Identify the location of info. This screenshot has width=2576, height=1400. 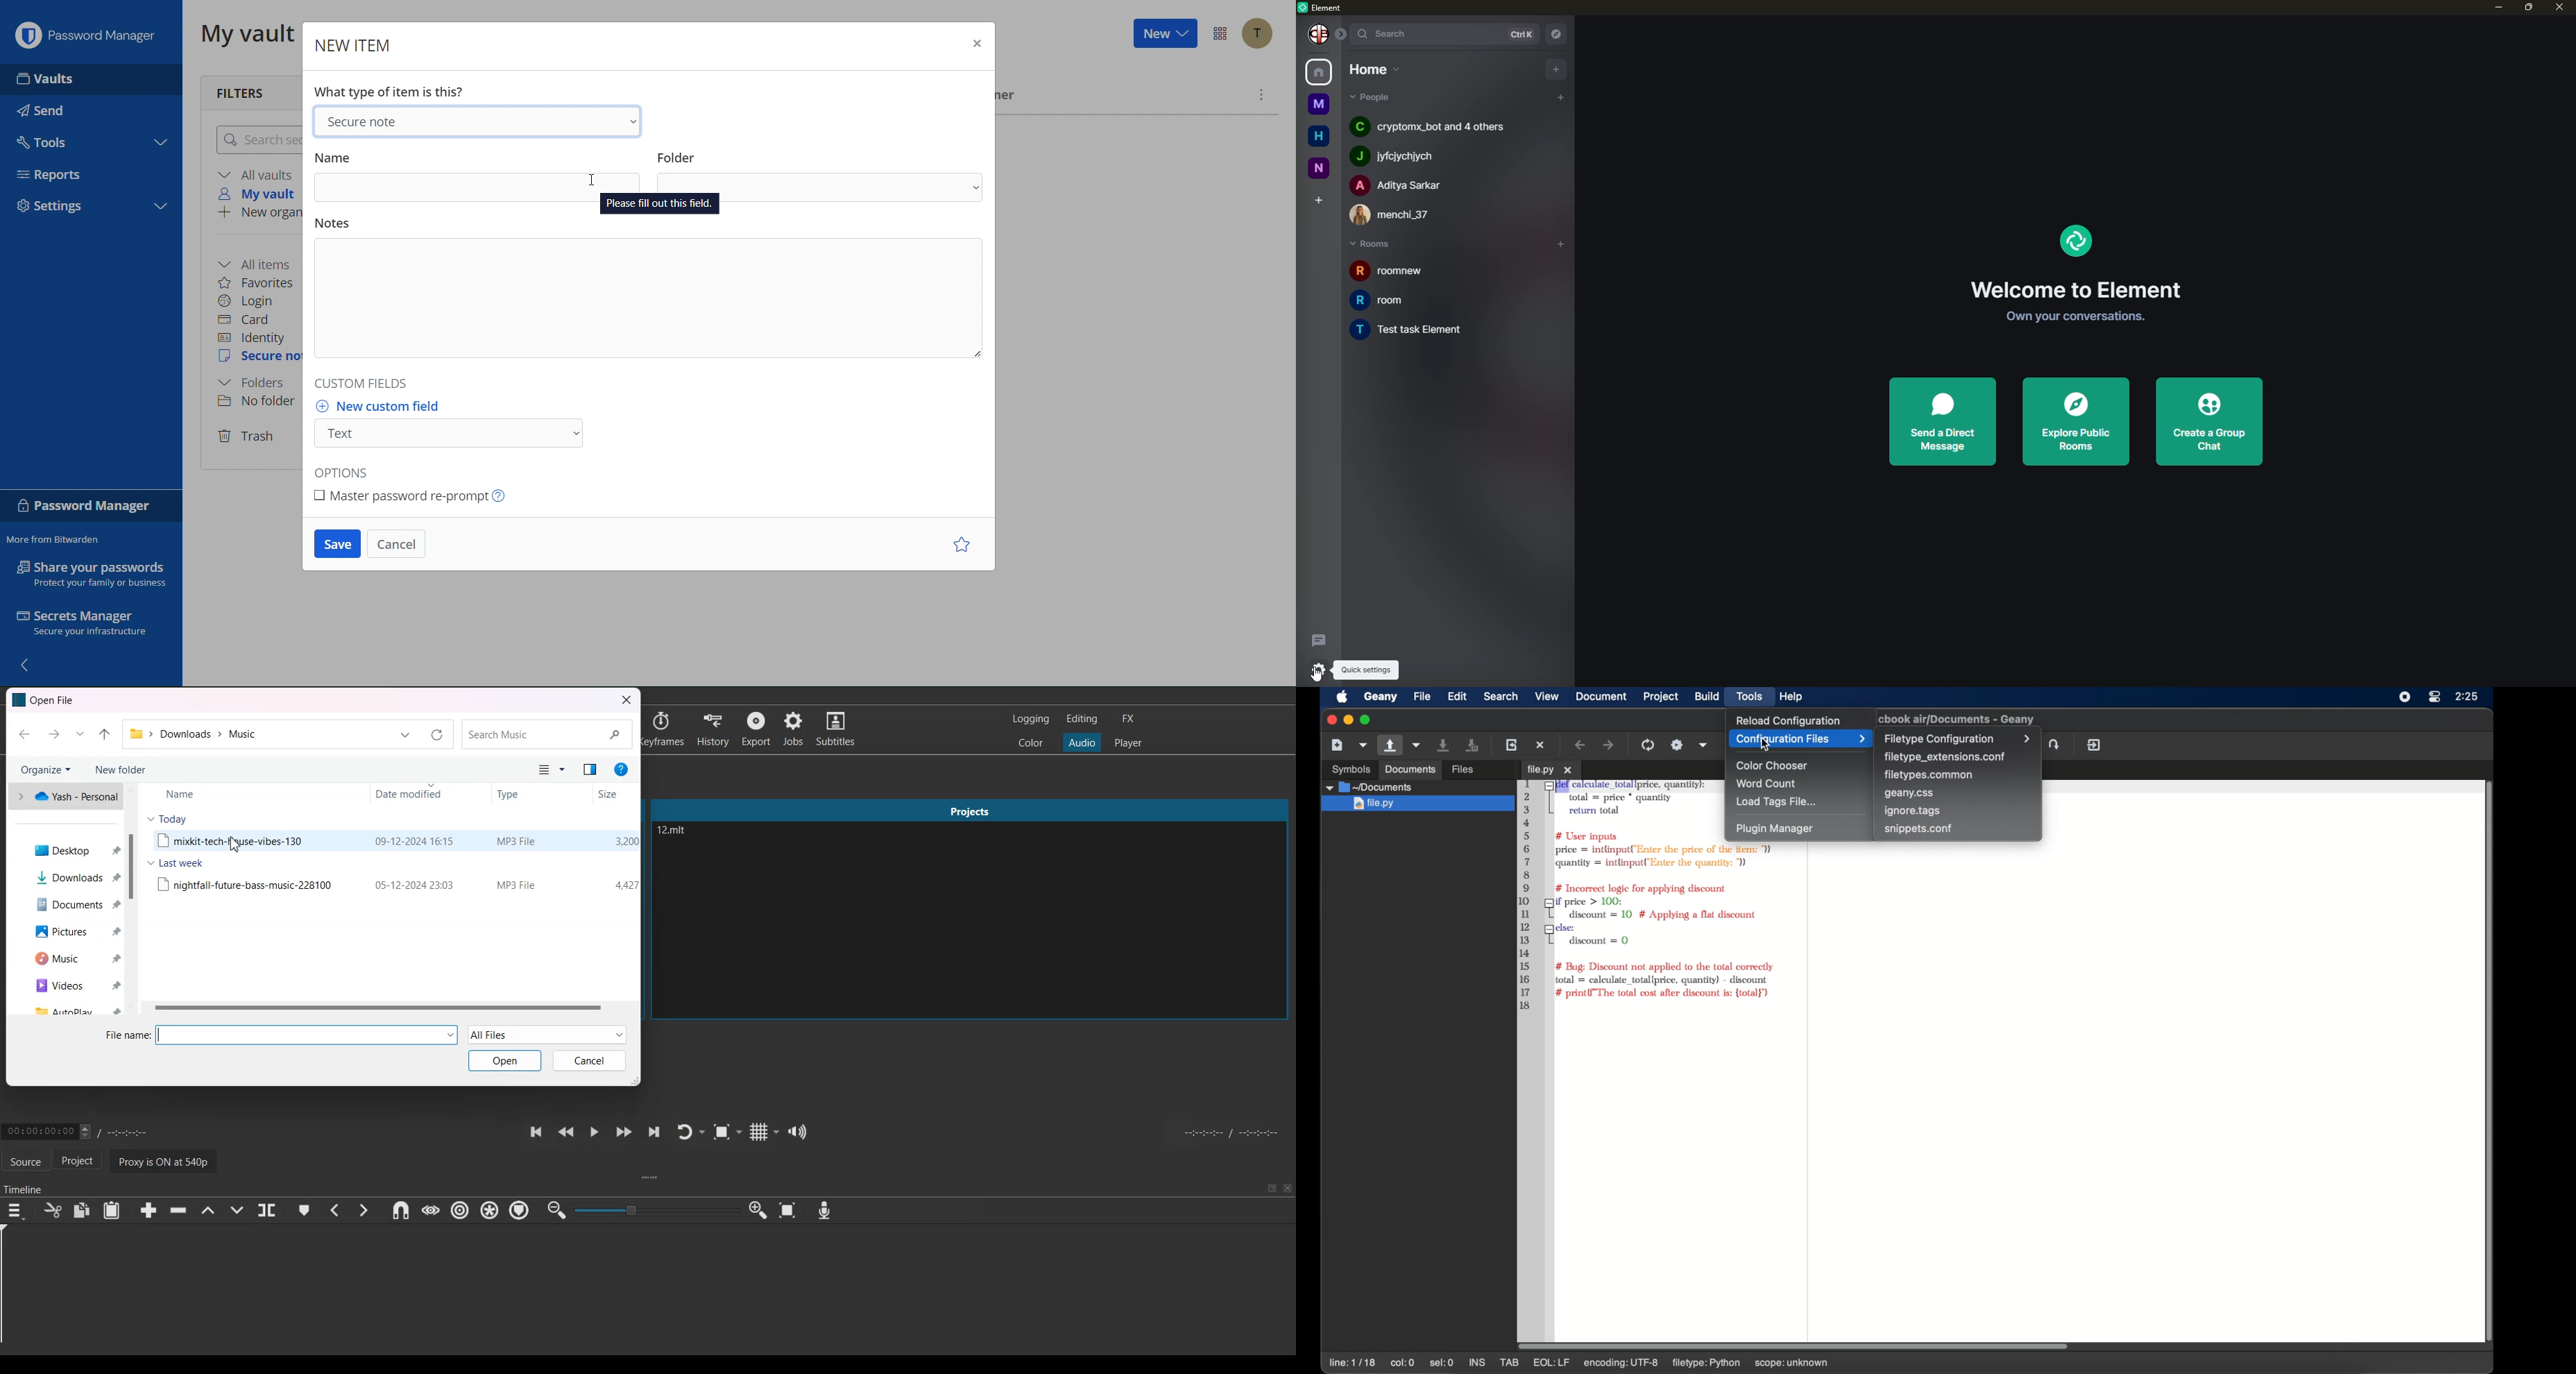
(621, 769).